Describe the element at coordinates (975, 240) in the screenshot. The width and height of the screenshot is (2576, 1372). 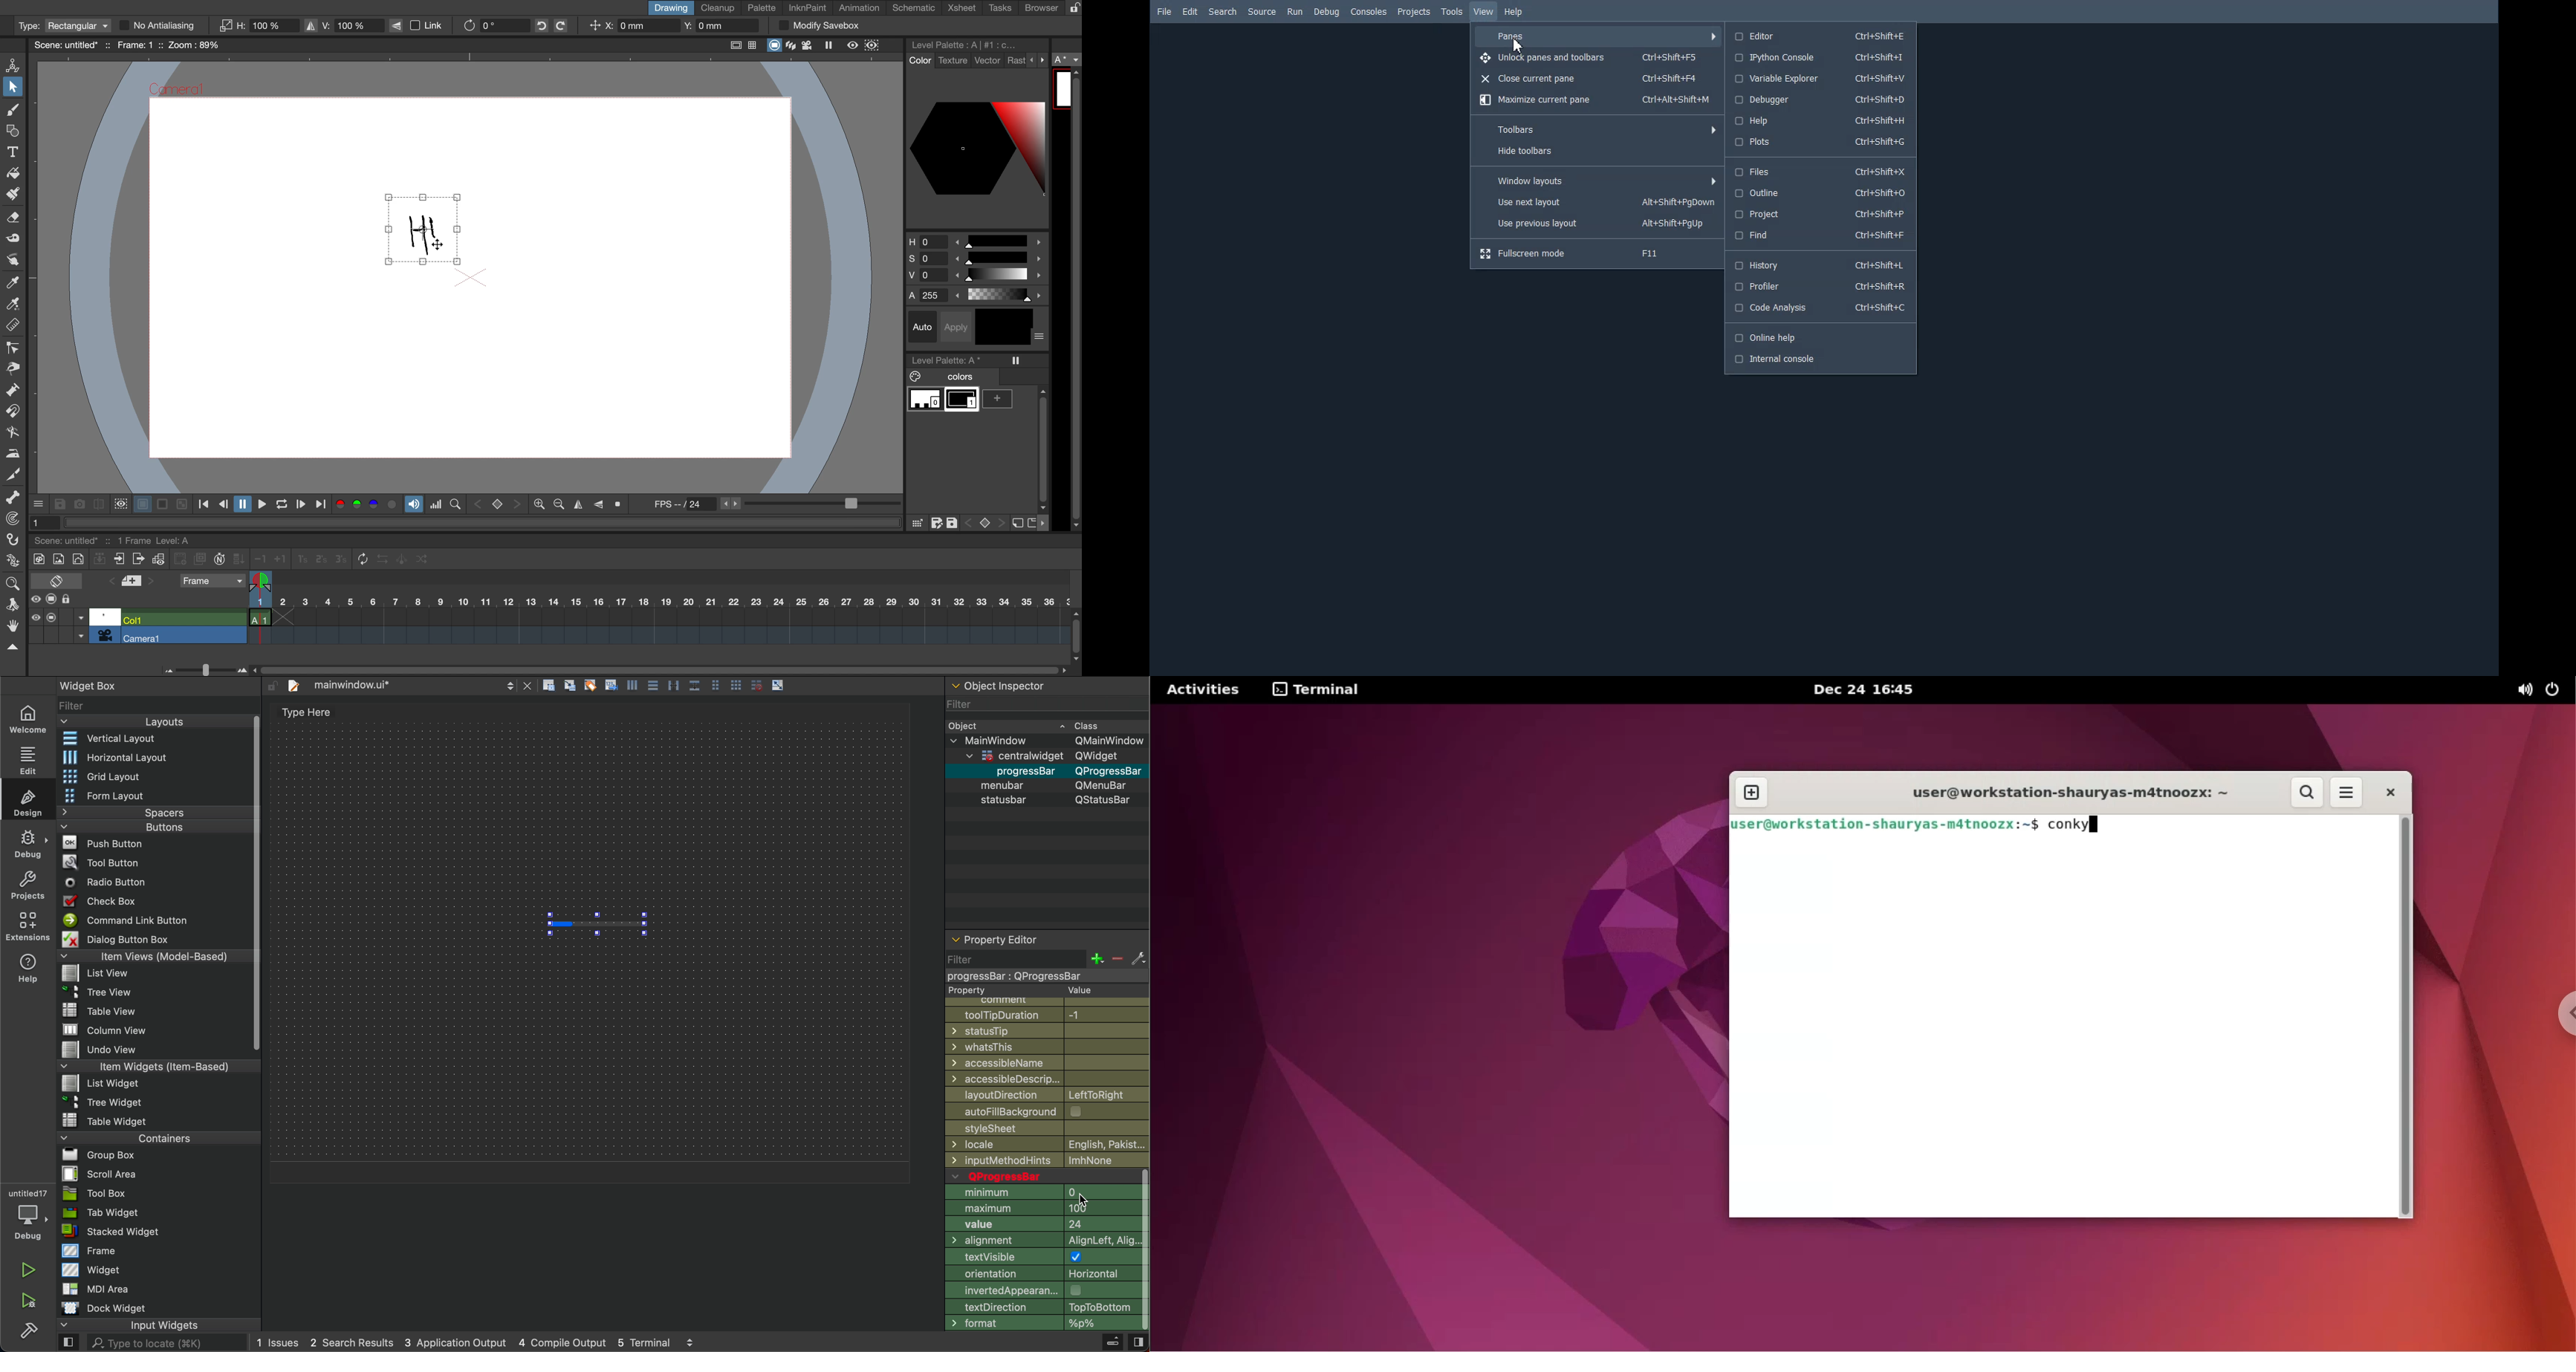
I see `hue` at that location.